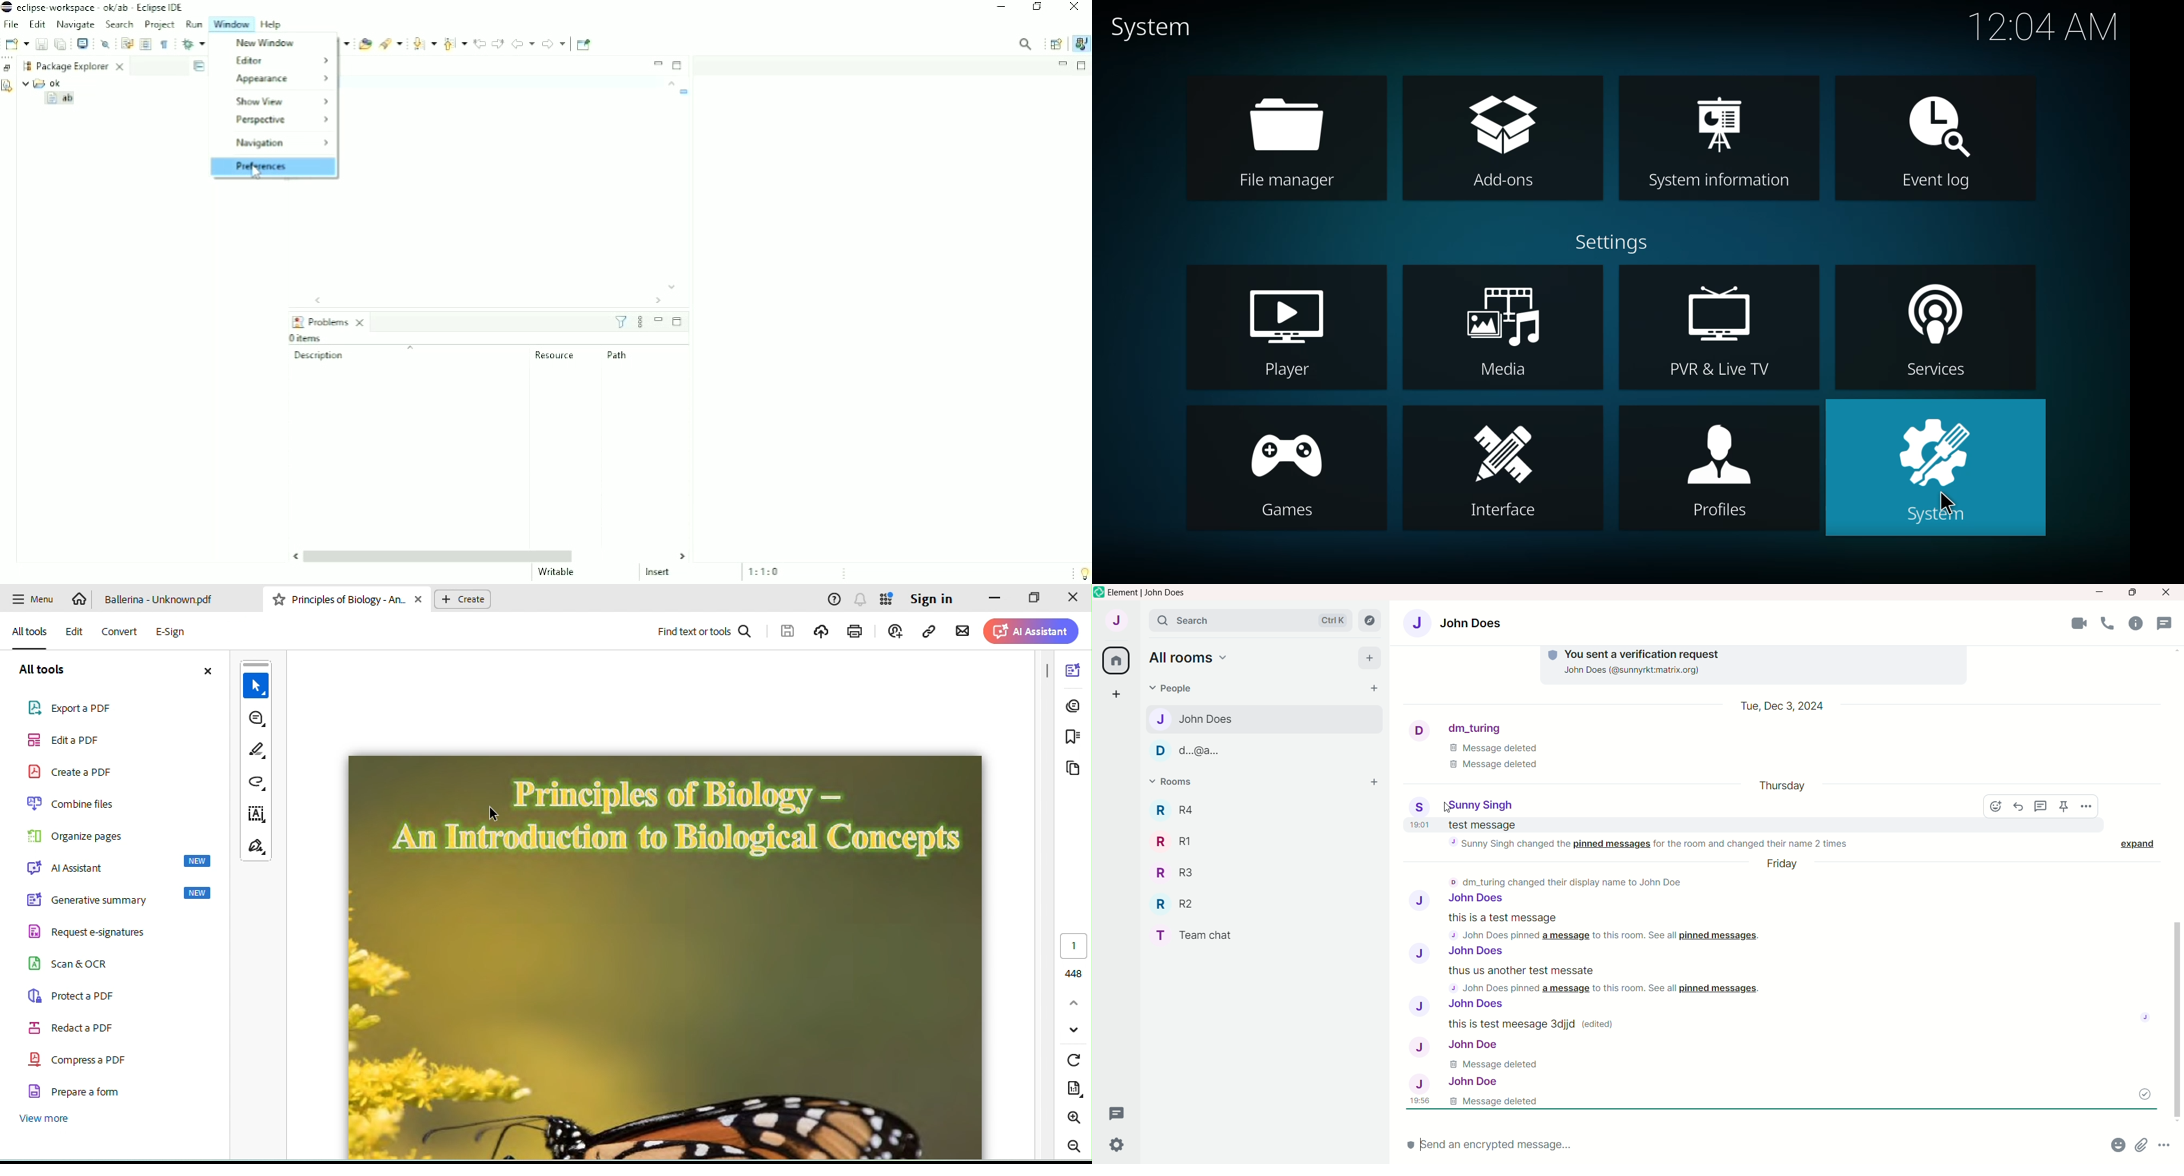 The width and height of the screenshot is (2184, 1176). I want to click on react, so click(1996, 807).